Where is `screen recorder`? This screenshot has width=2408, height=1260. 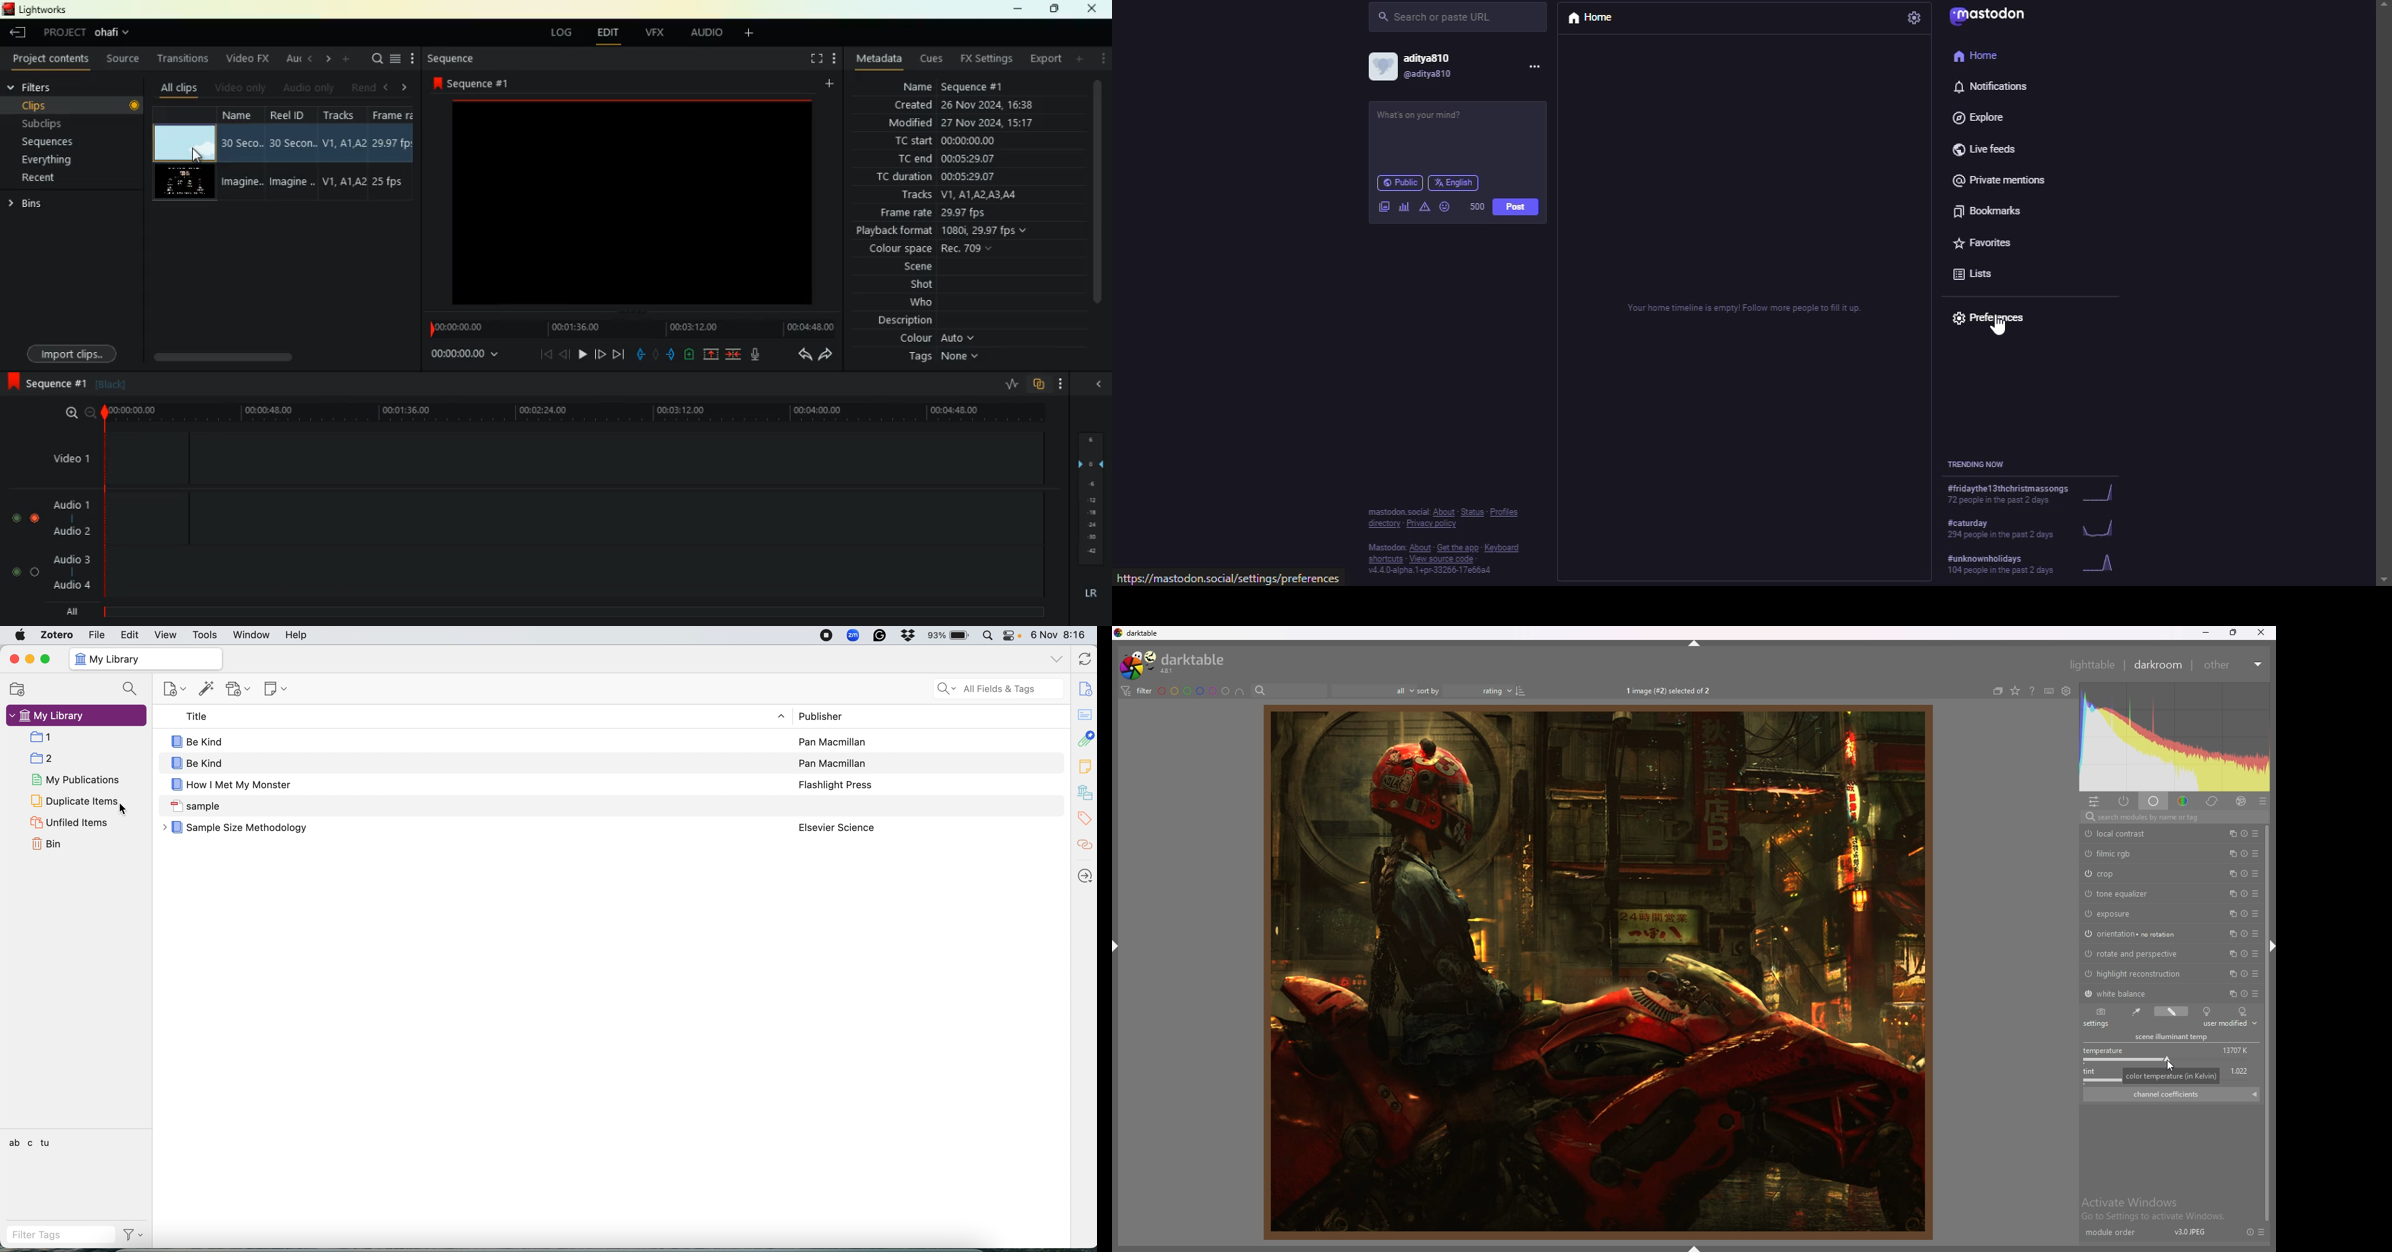 screen recorder is located at coordinates (828, 636).